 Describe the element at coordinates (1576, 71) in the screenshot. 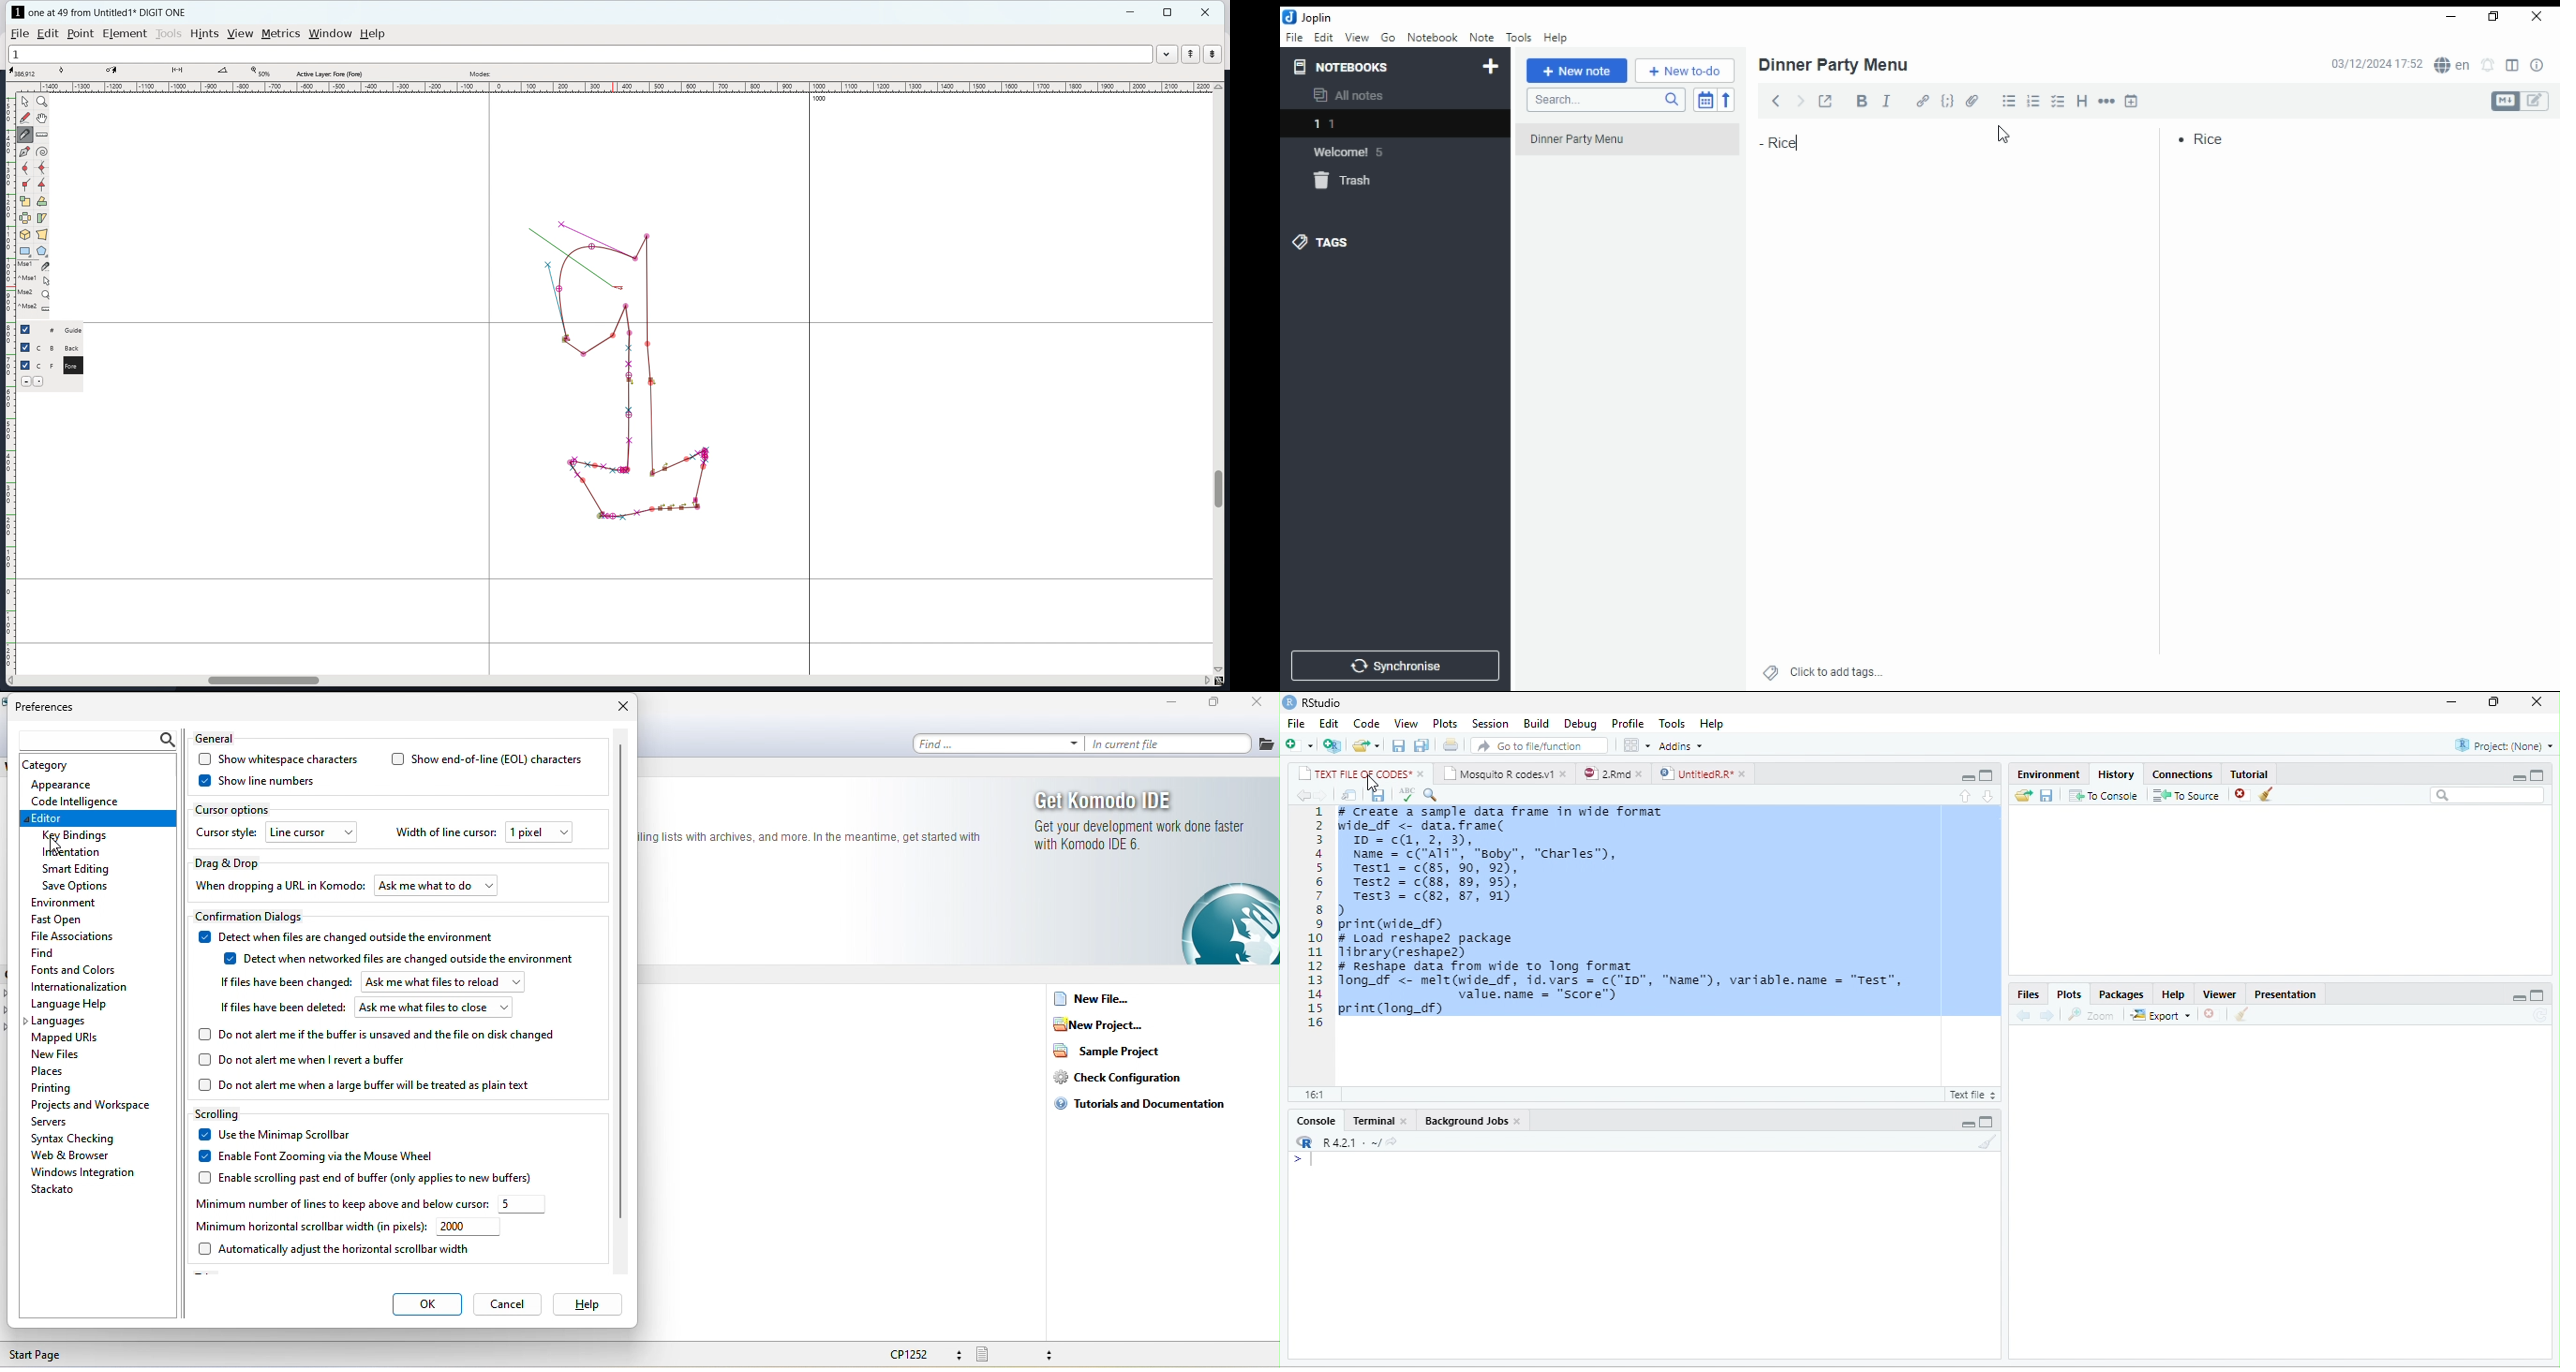

I see `new note` at that location.